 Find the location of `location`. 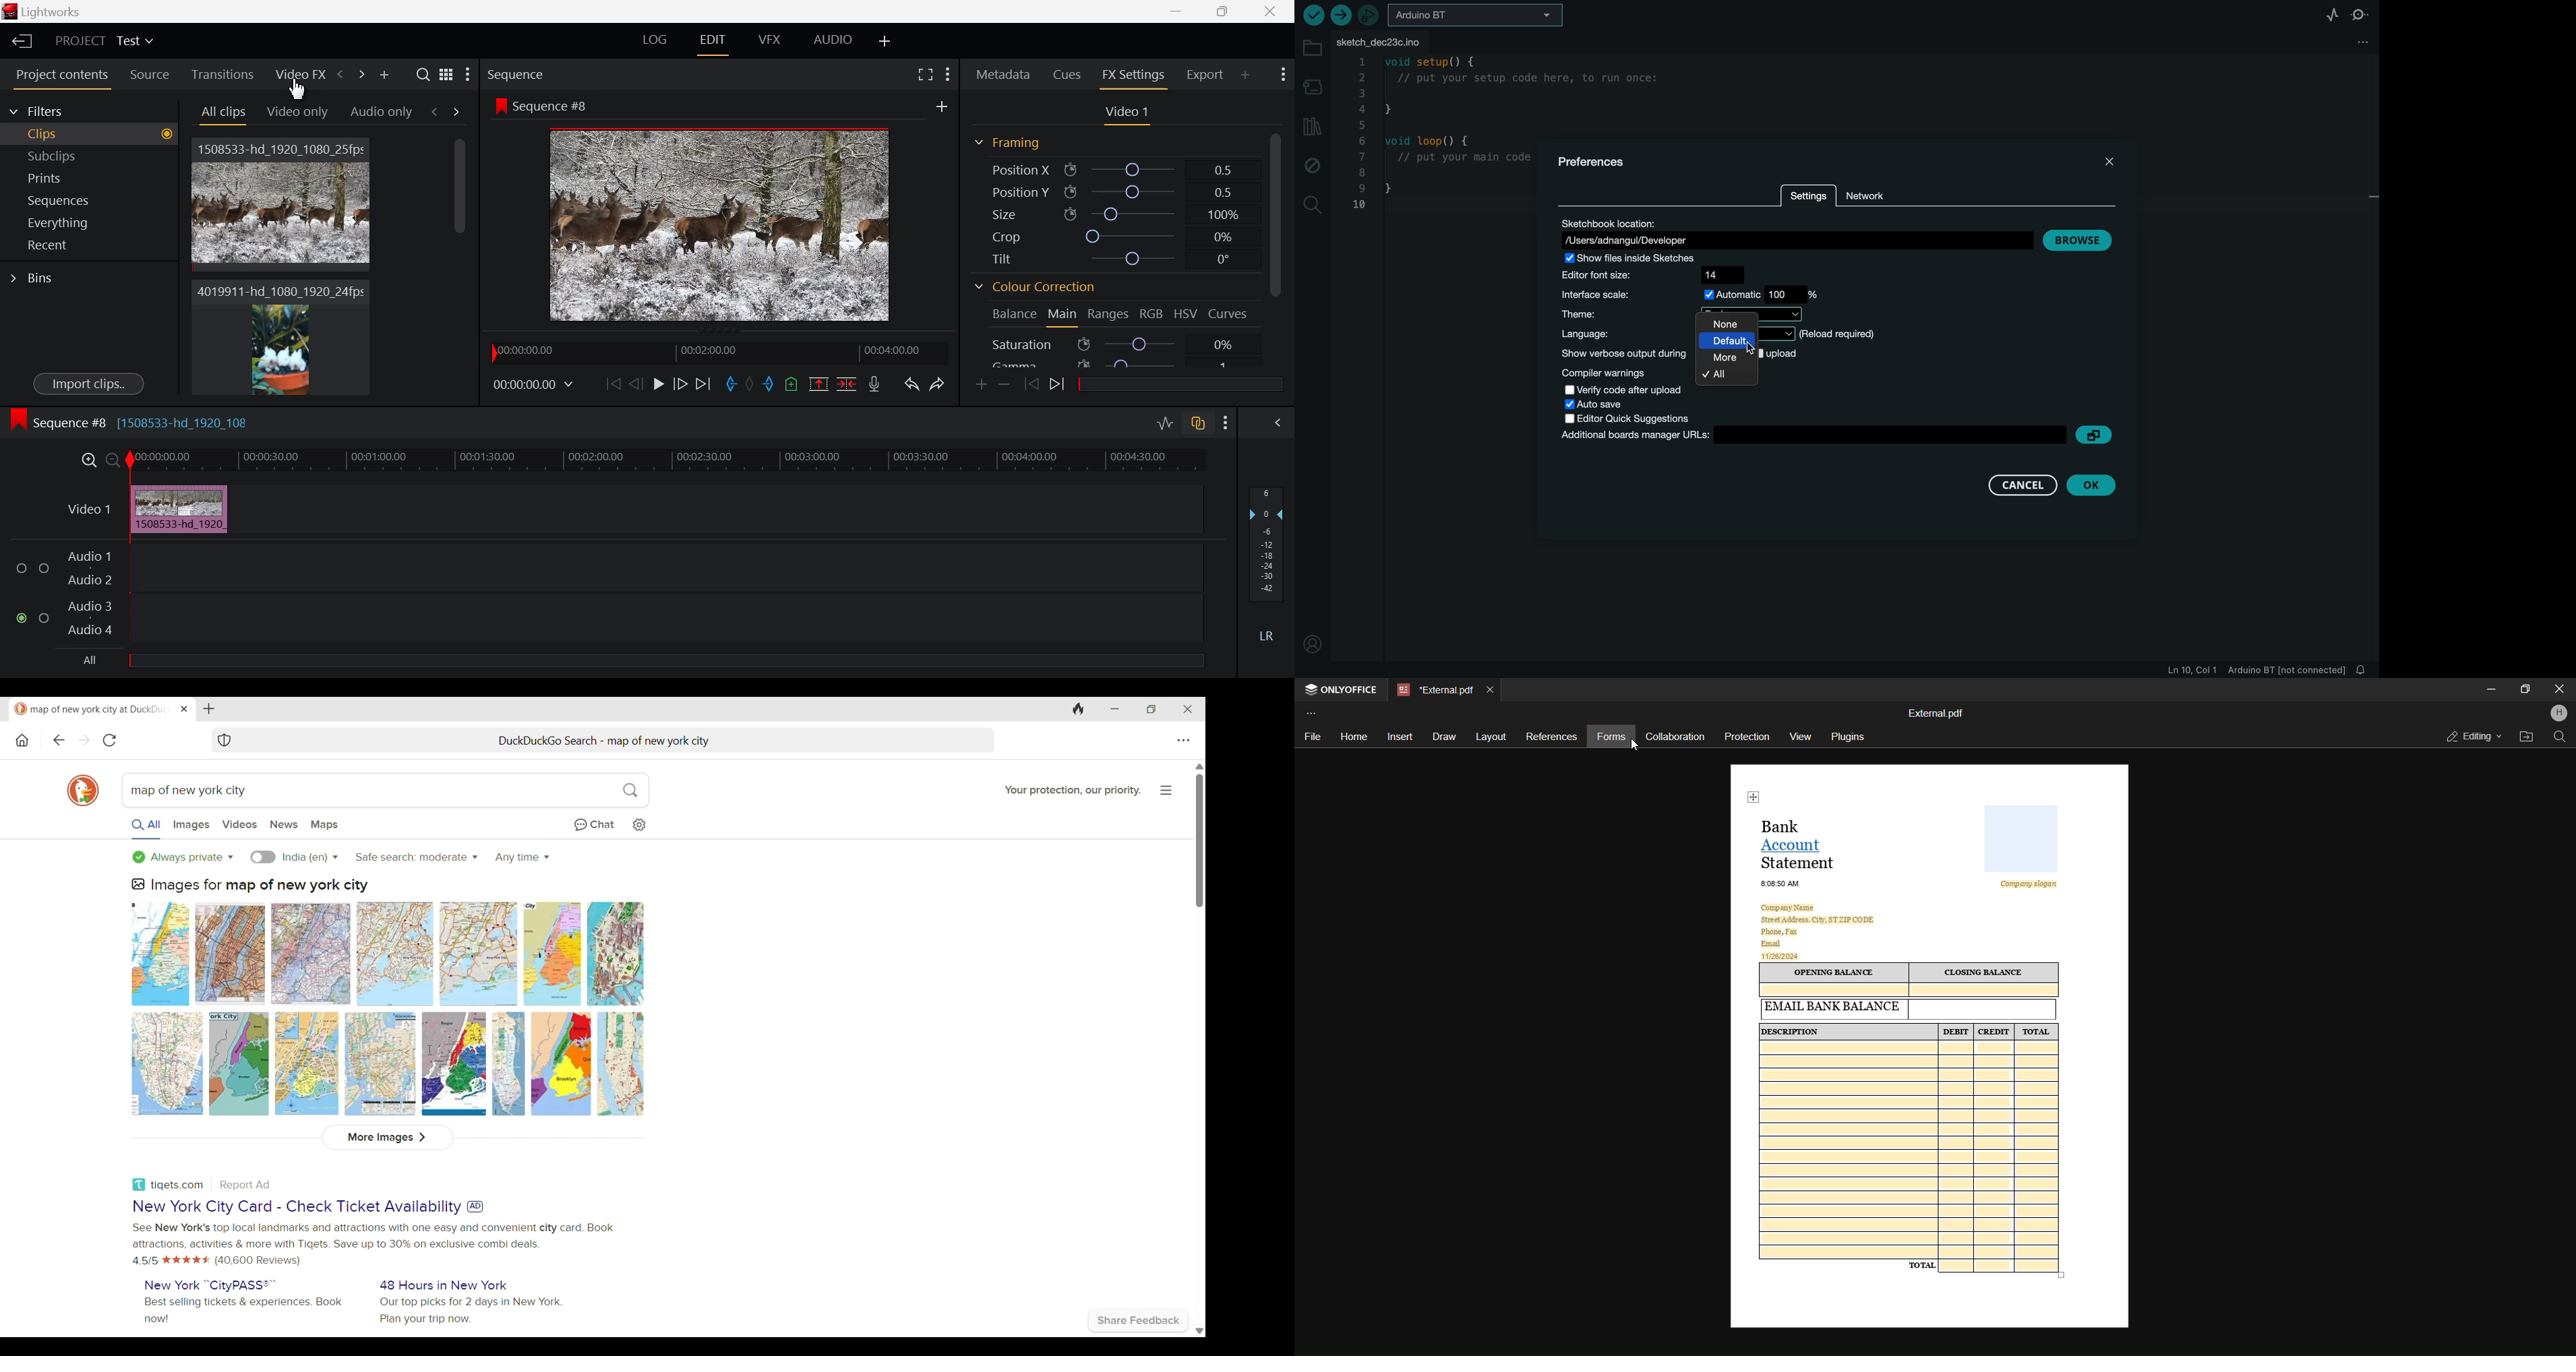

location is located at coordinates (1312, 646).